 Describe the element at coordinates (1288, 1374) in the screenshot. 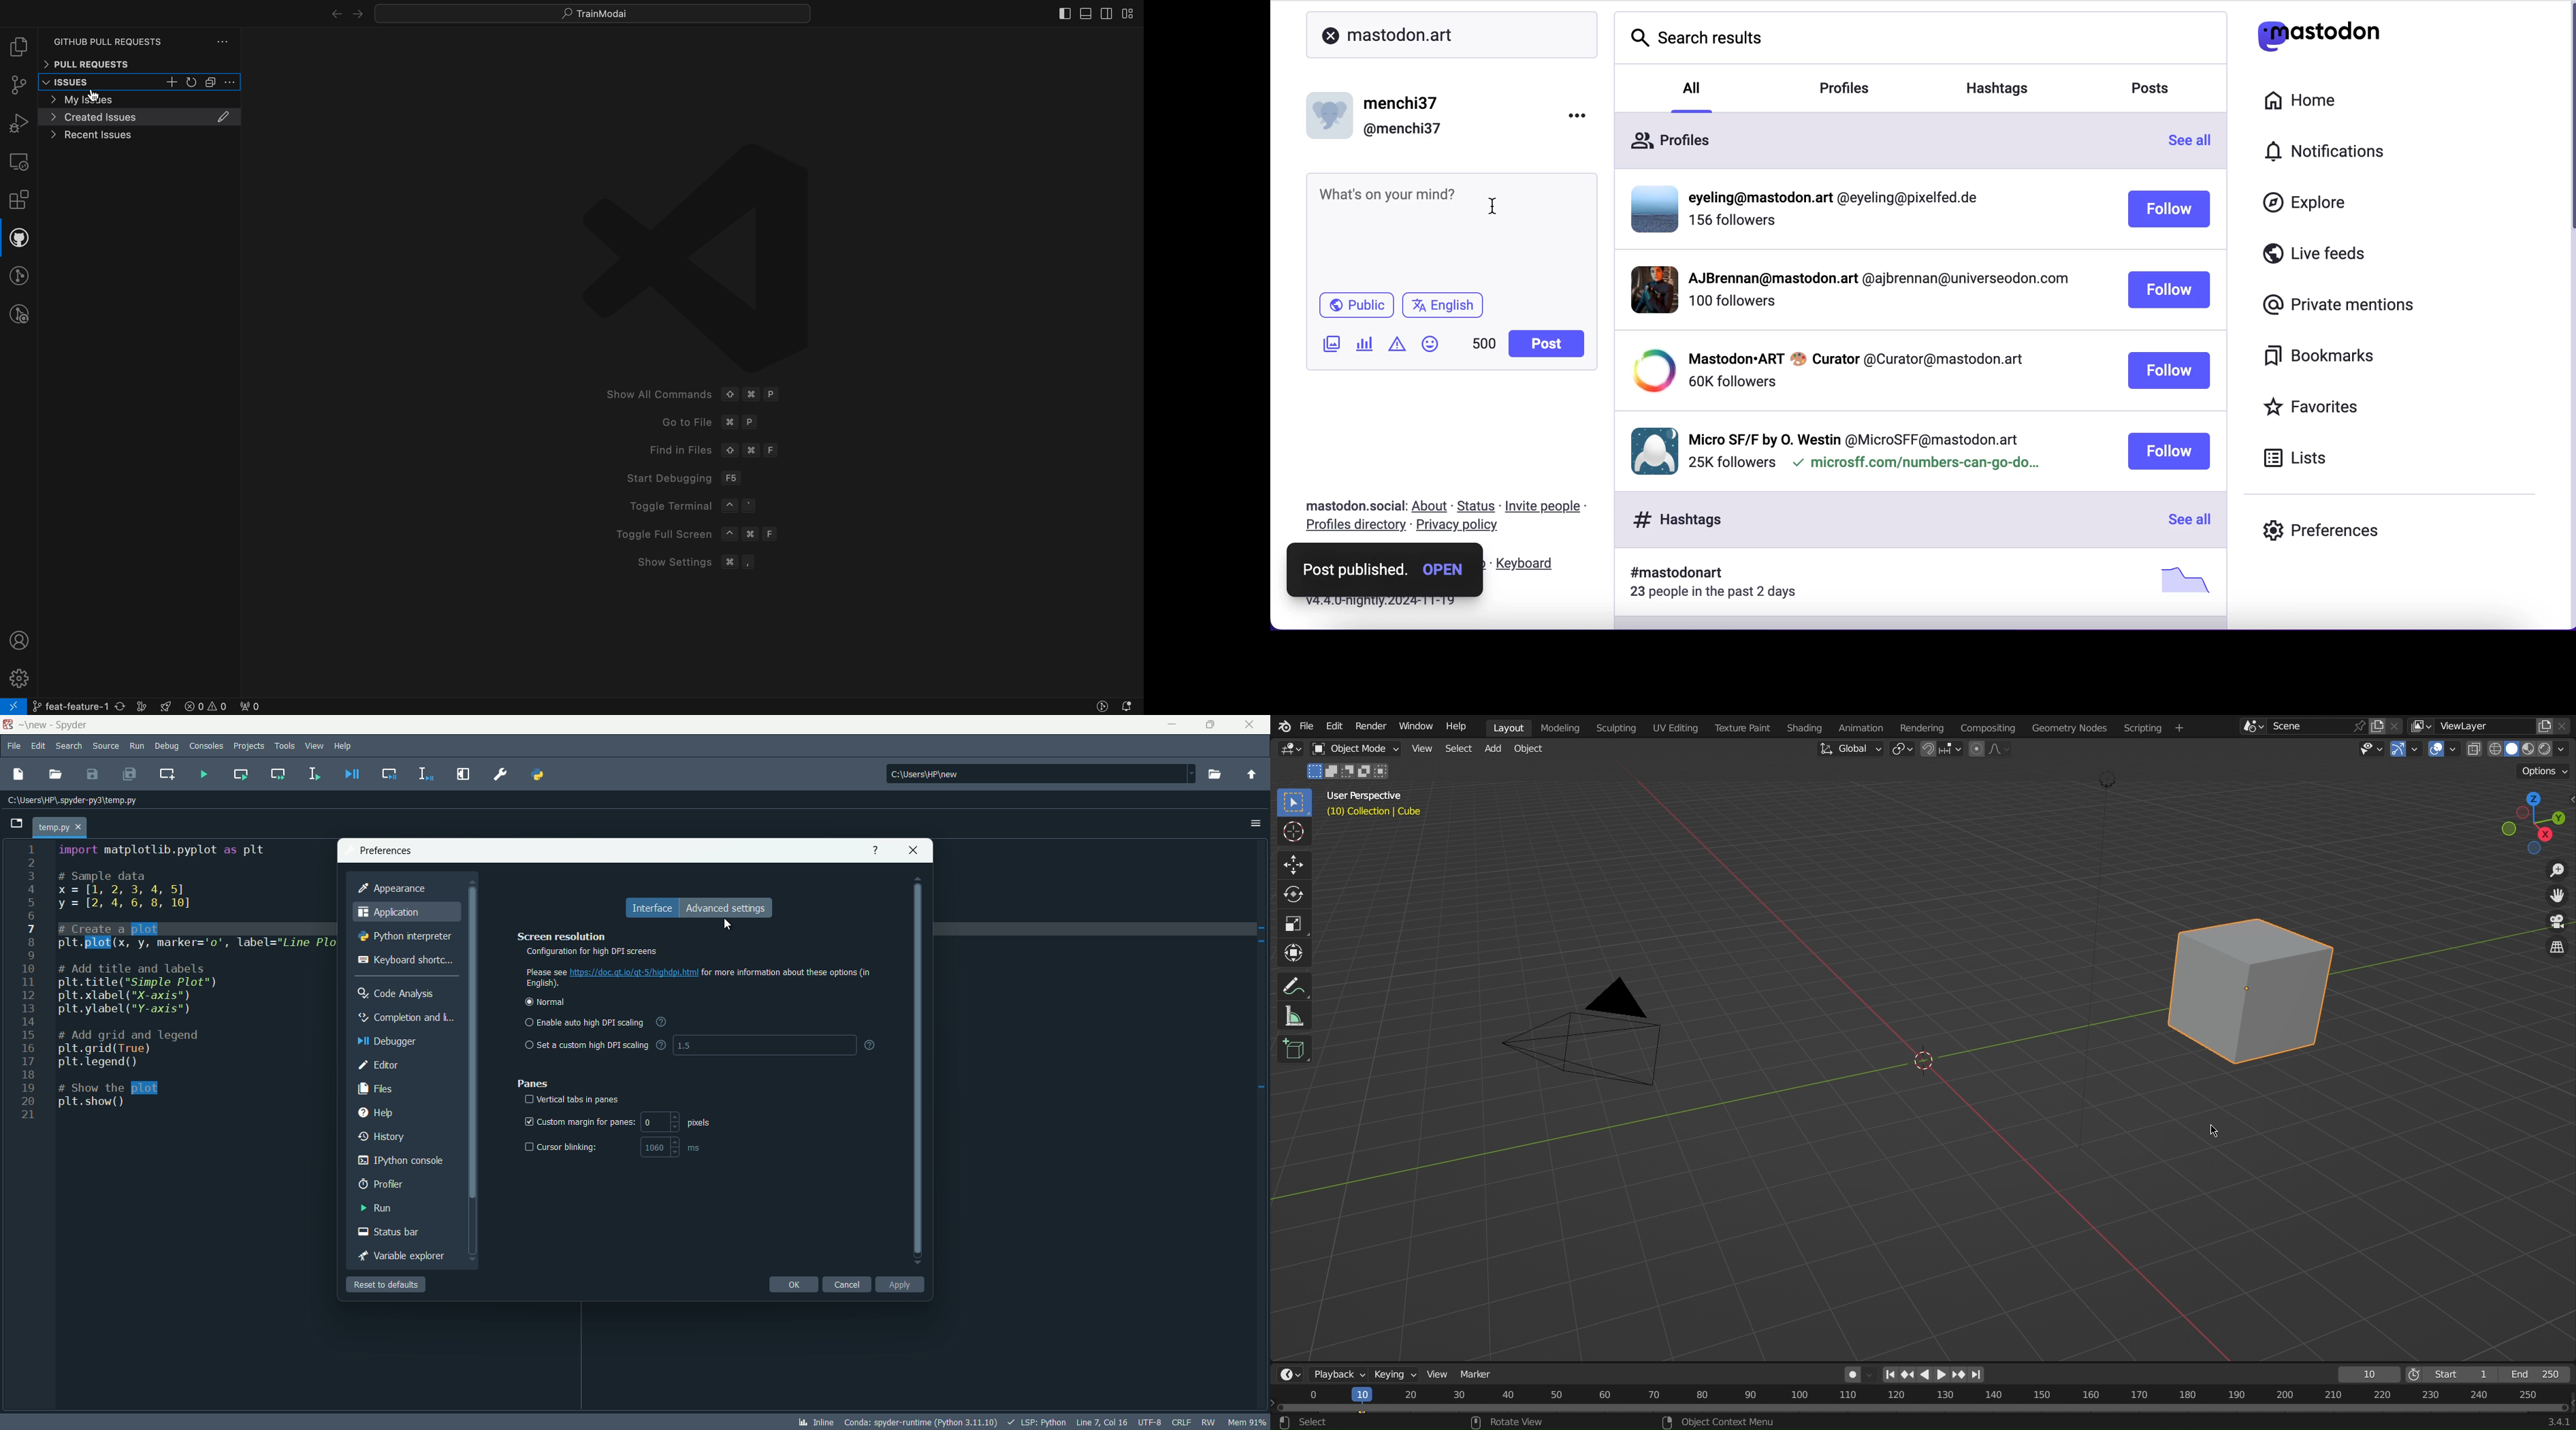

I see `Editor Type` at that location.